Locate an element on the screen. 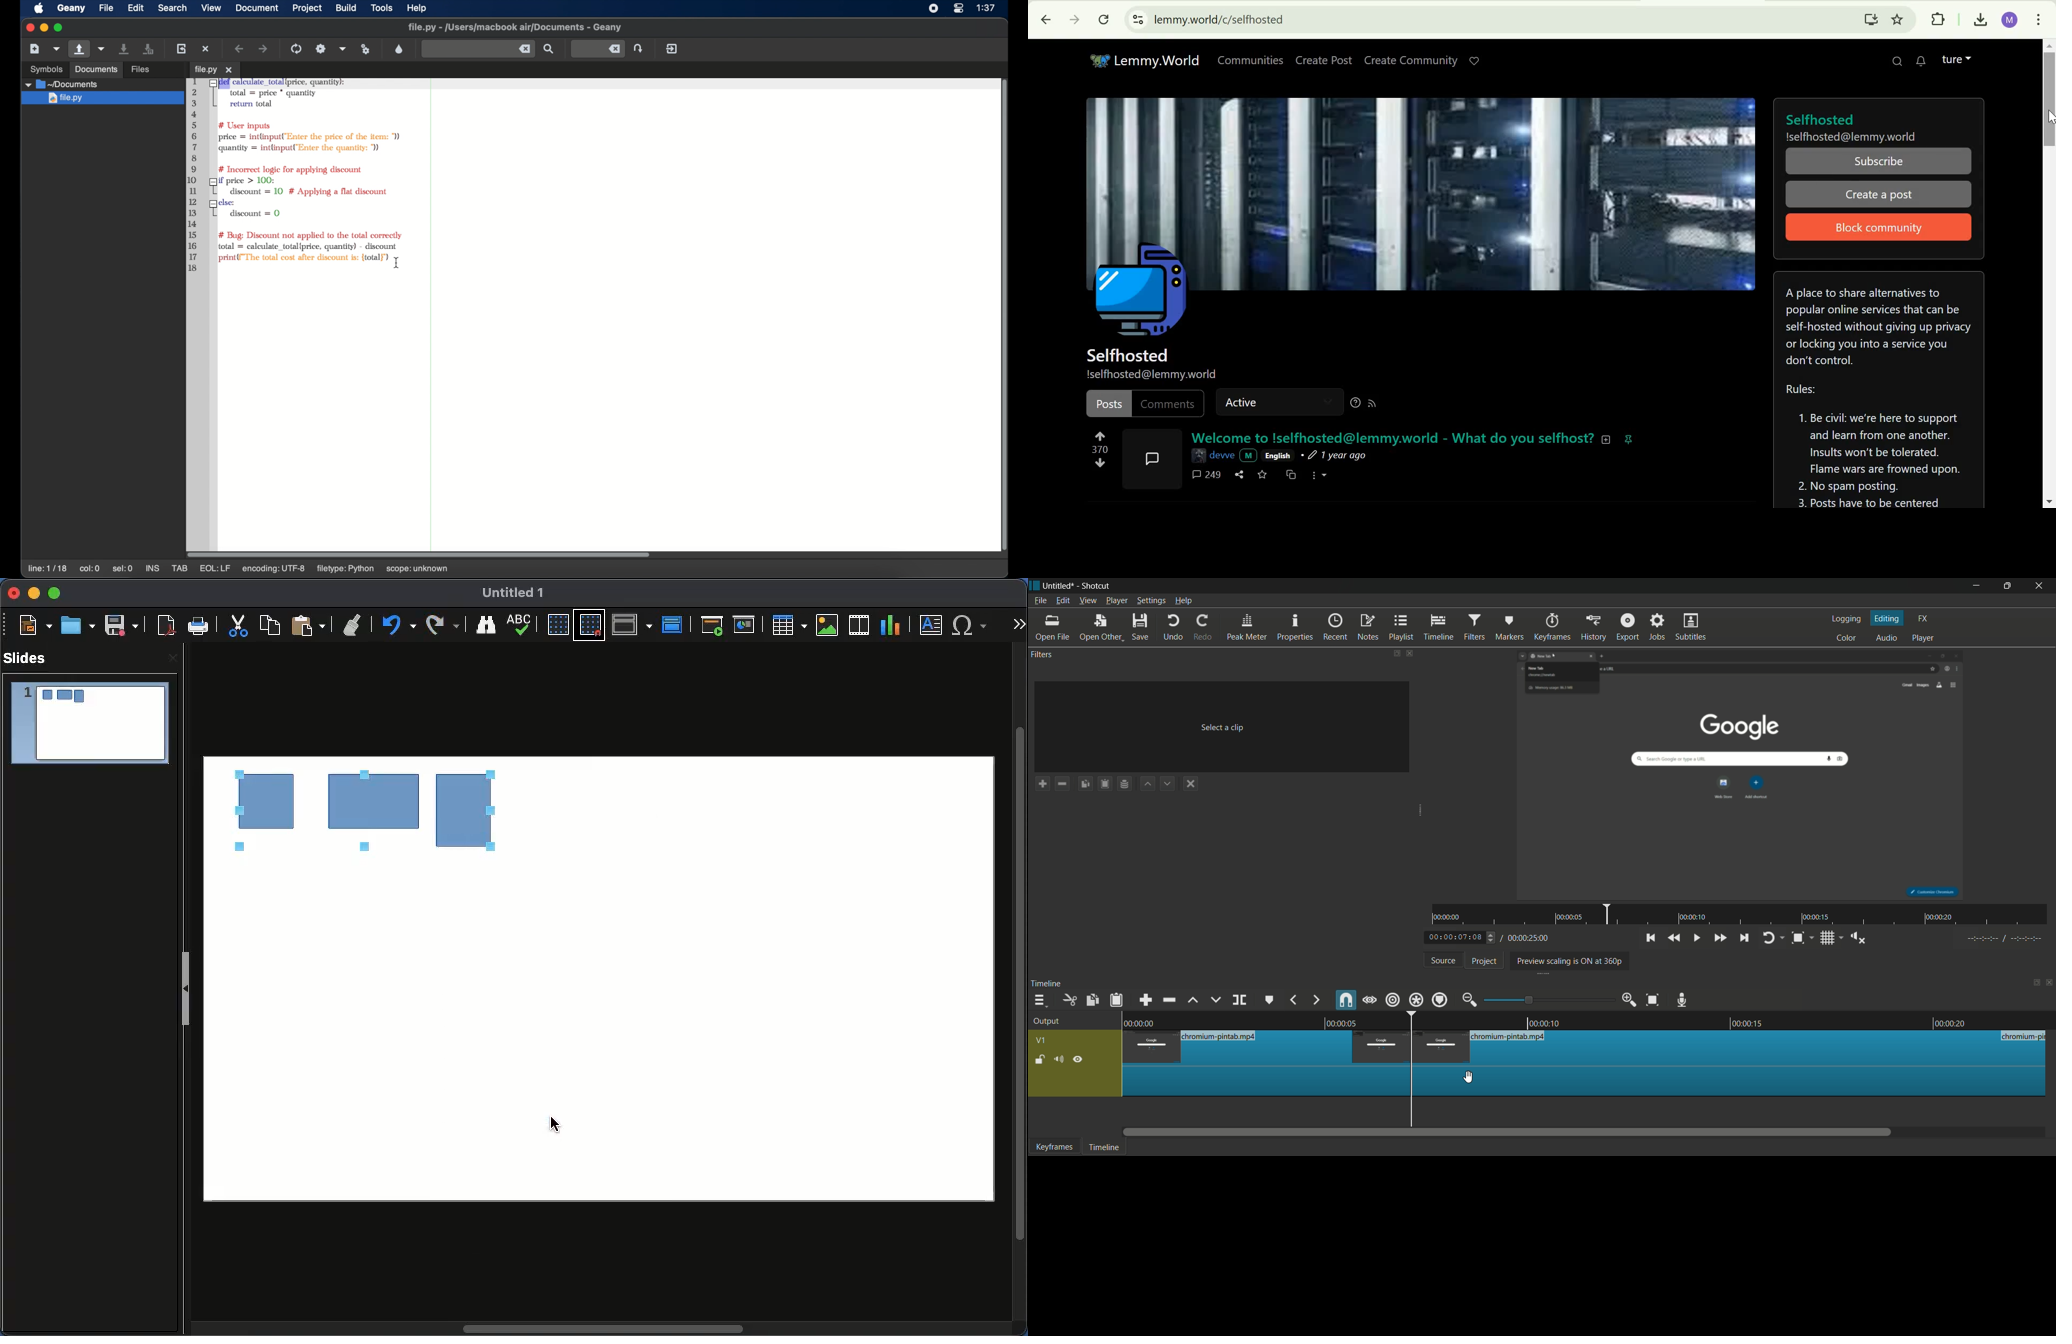 The width and height of the screenshot is (2072, 1344). Insert image is located at coordinates (827, 625).